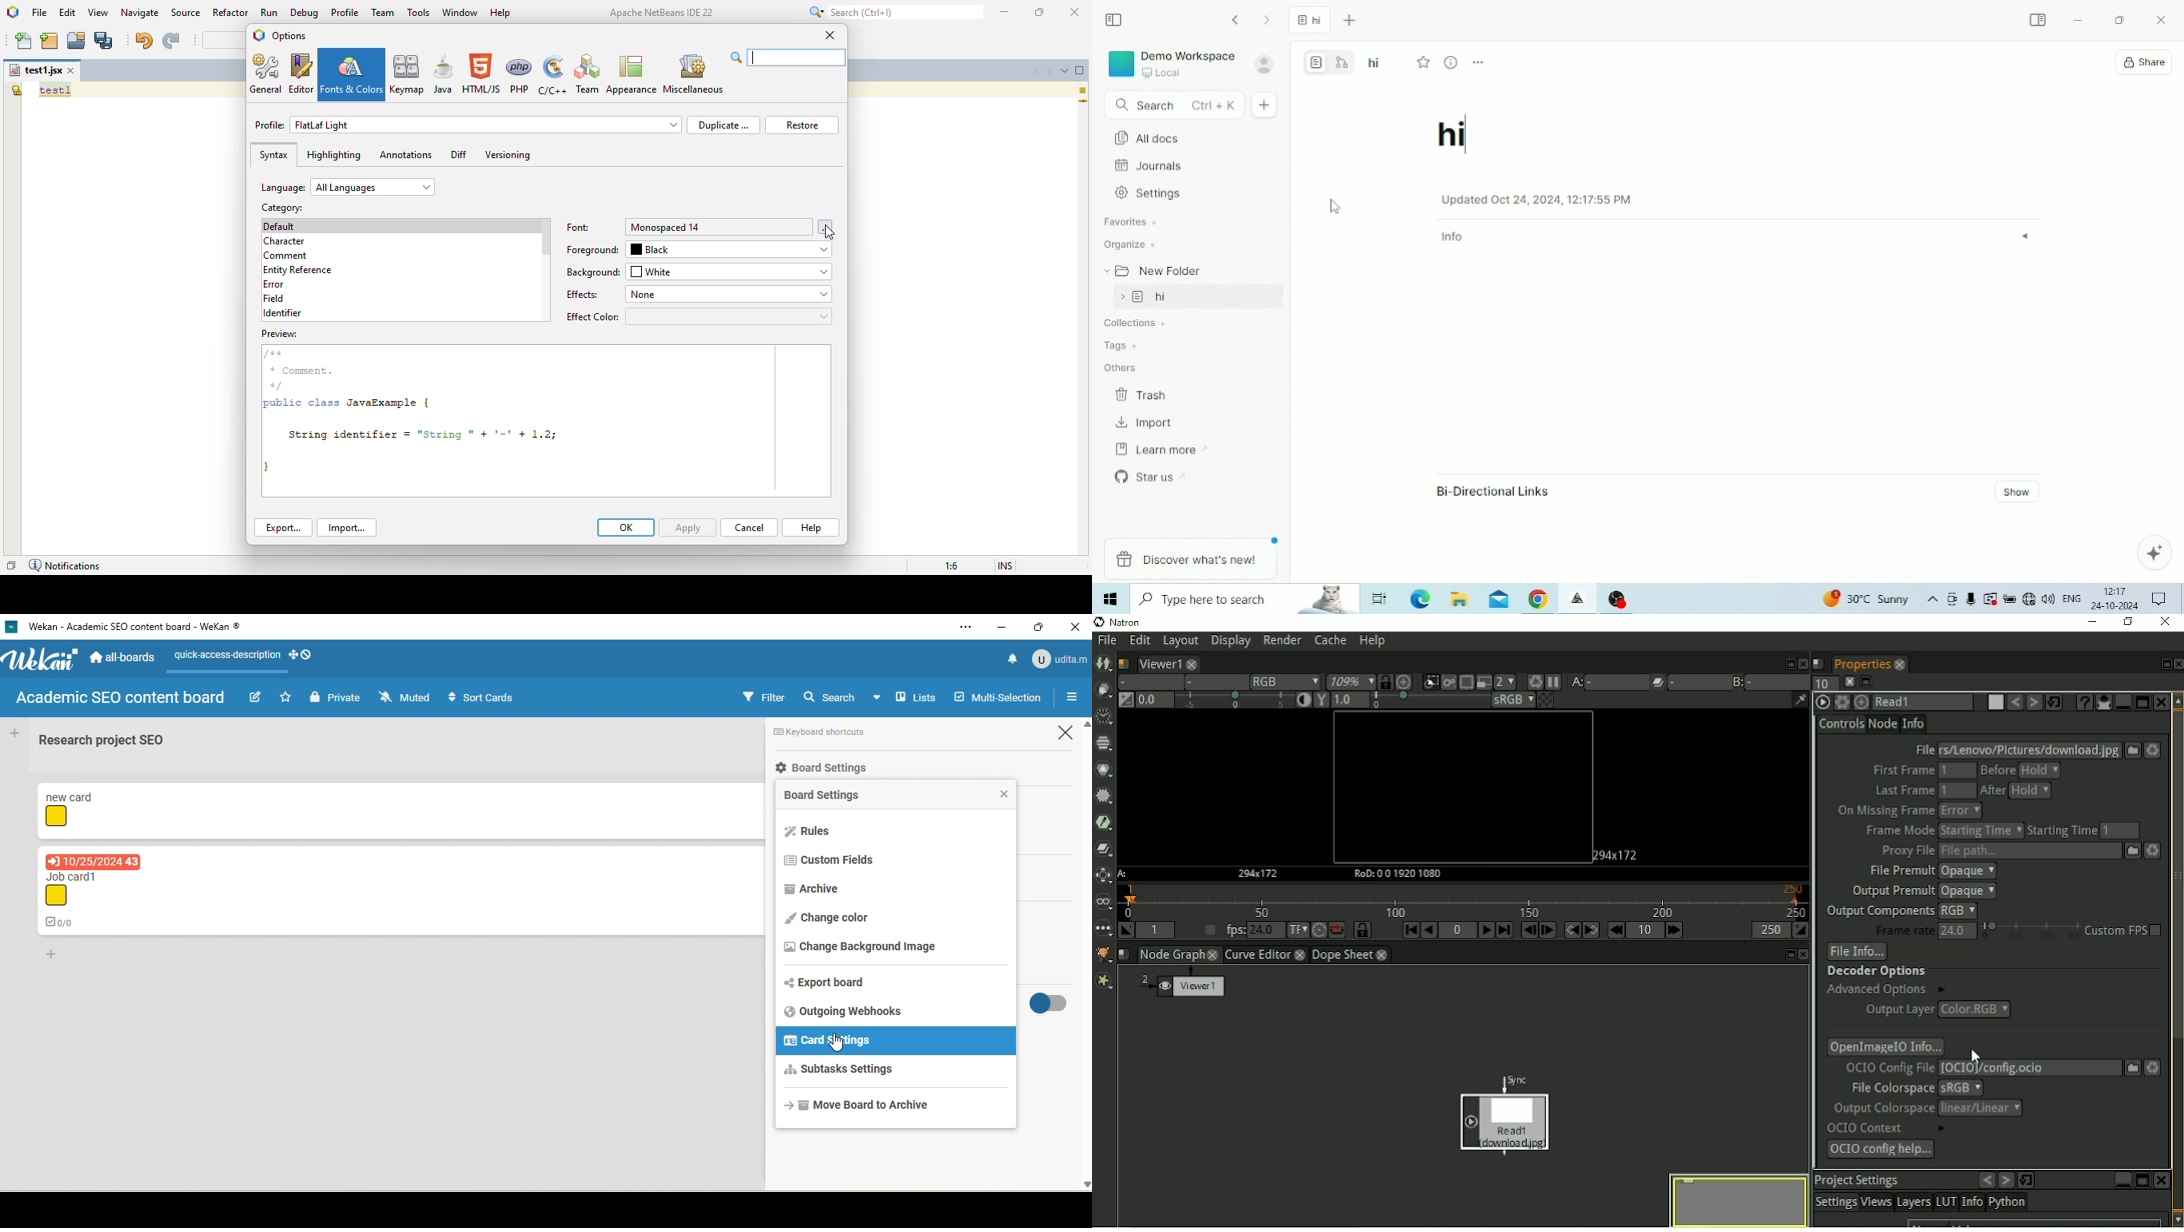  Describe the element at coordinates (1344, 133) in the screenshot. I see `All docs` at that location.